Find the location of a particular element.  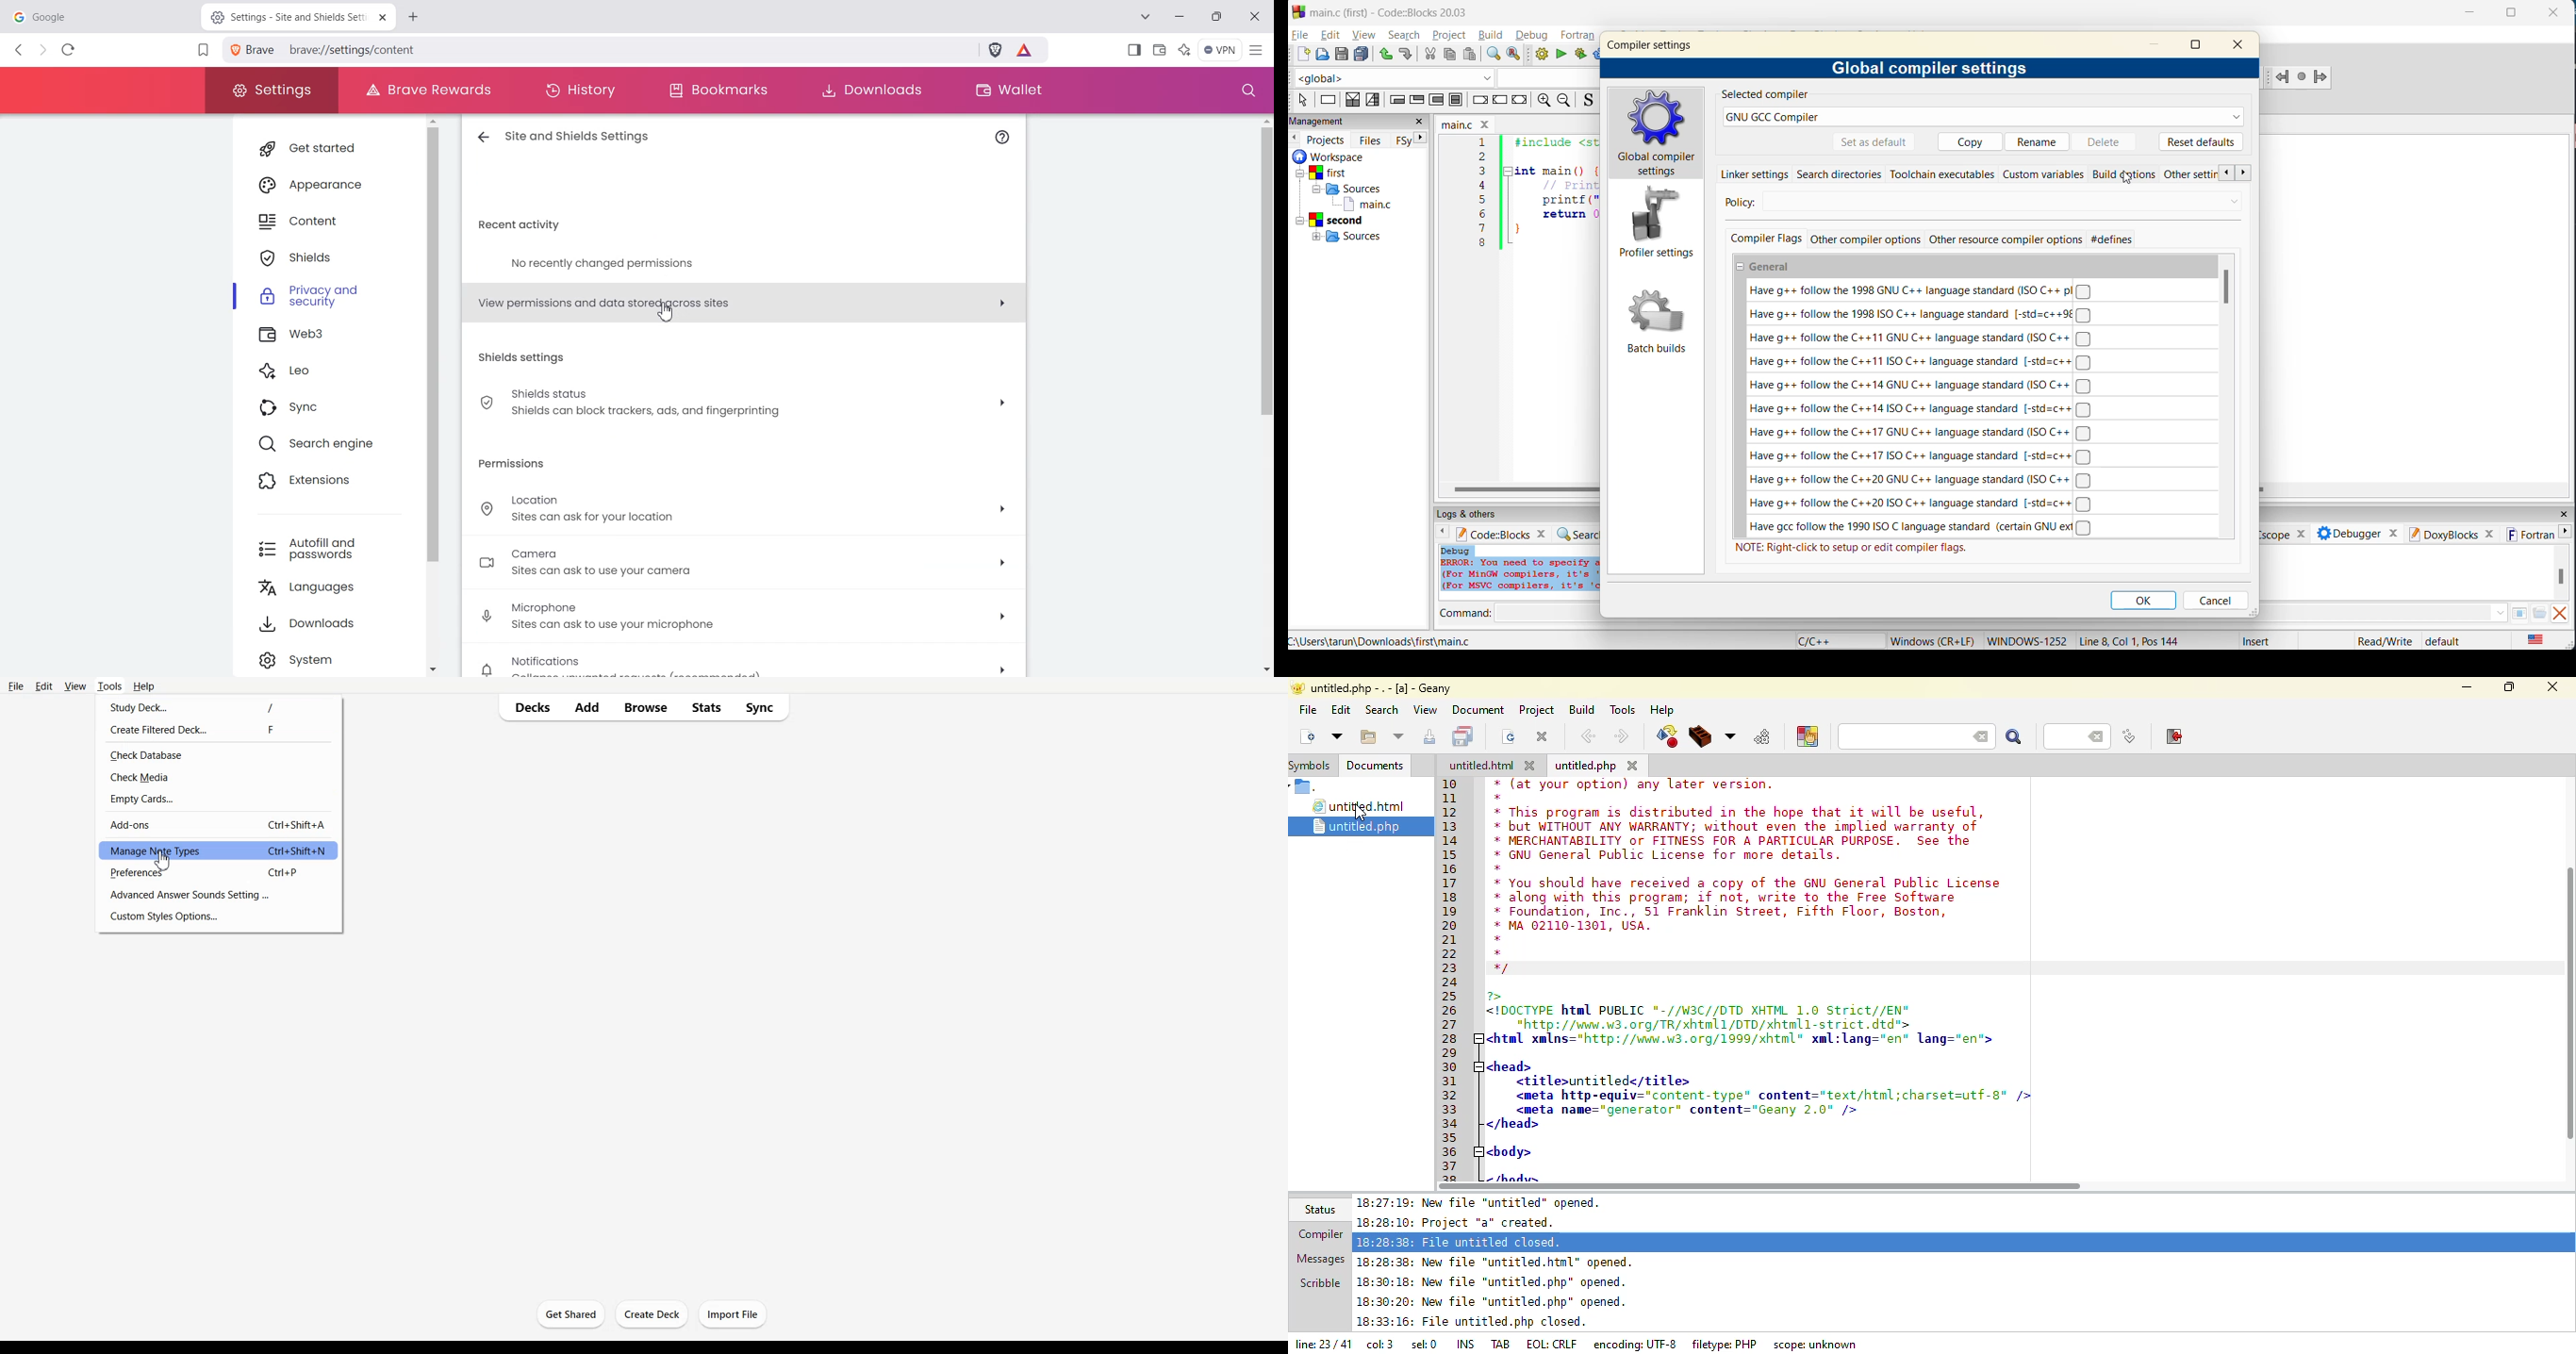

Decks is located at coordinates (529, 707).